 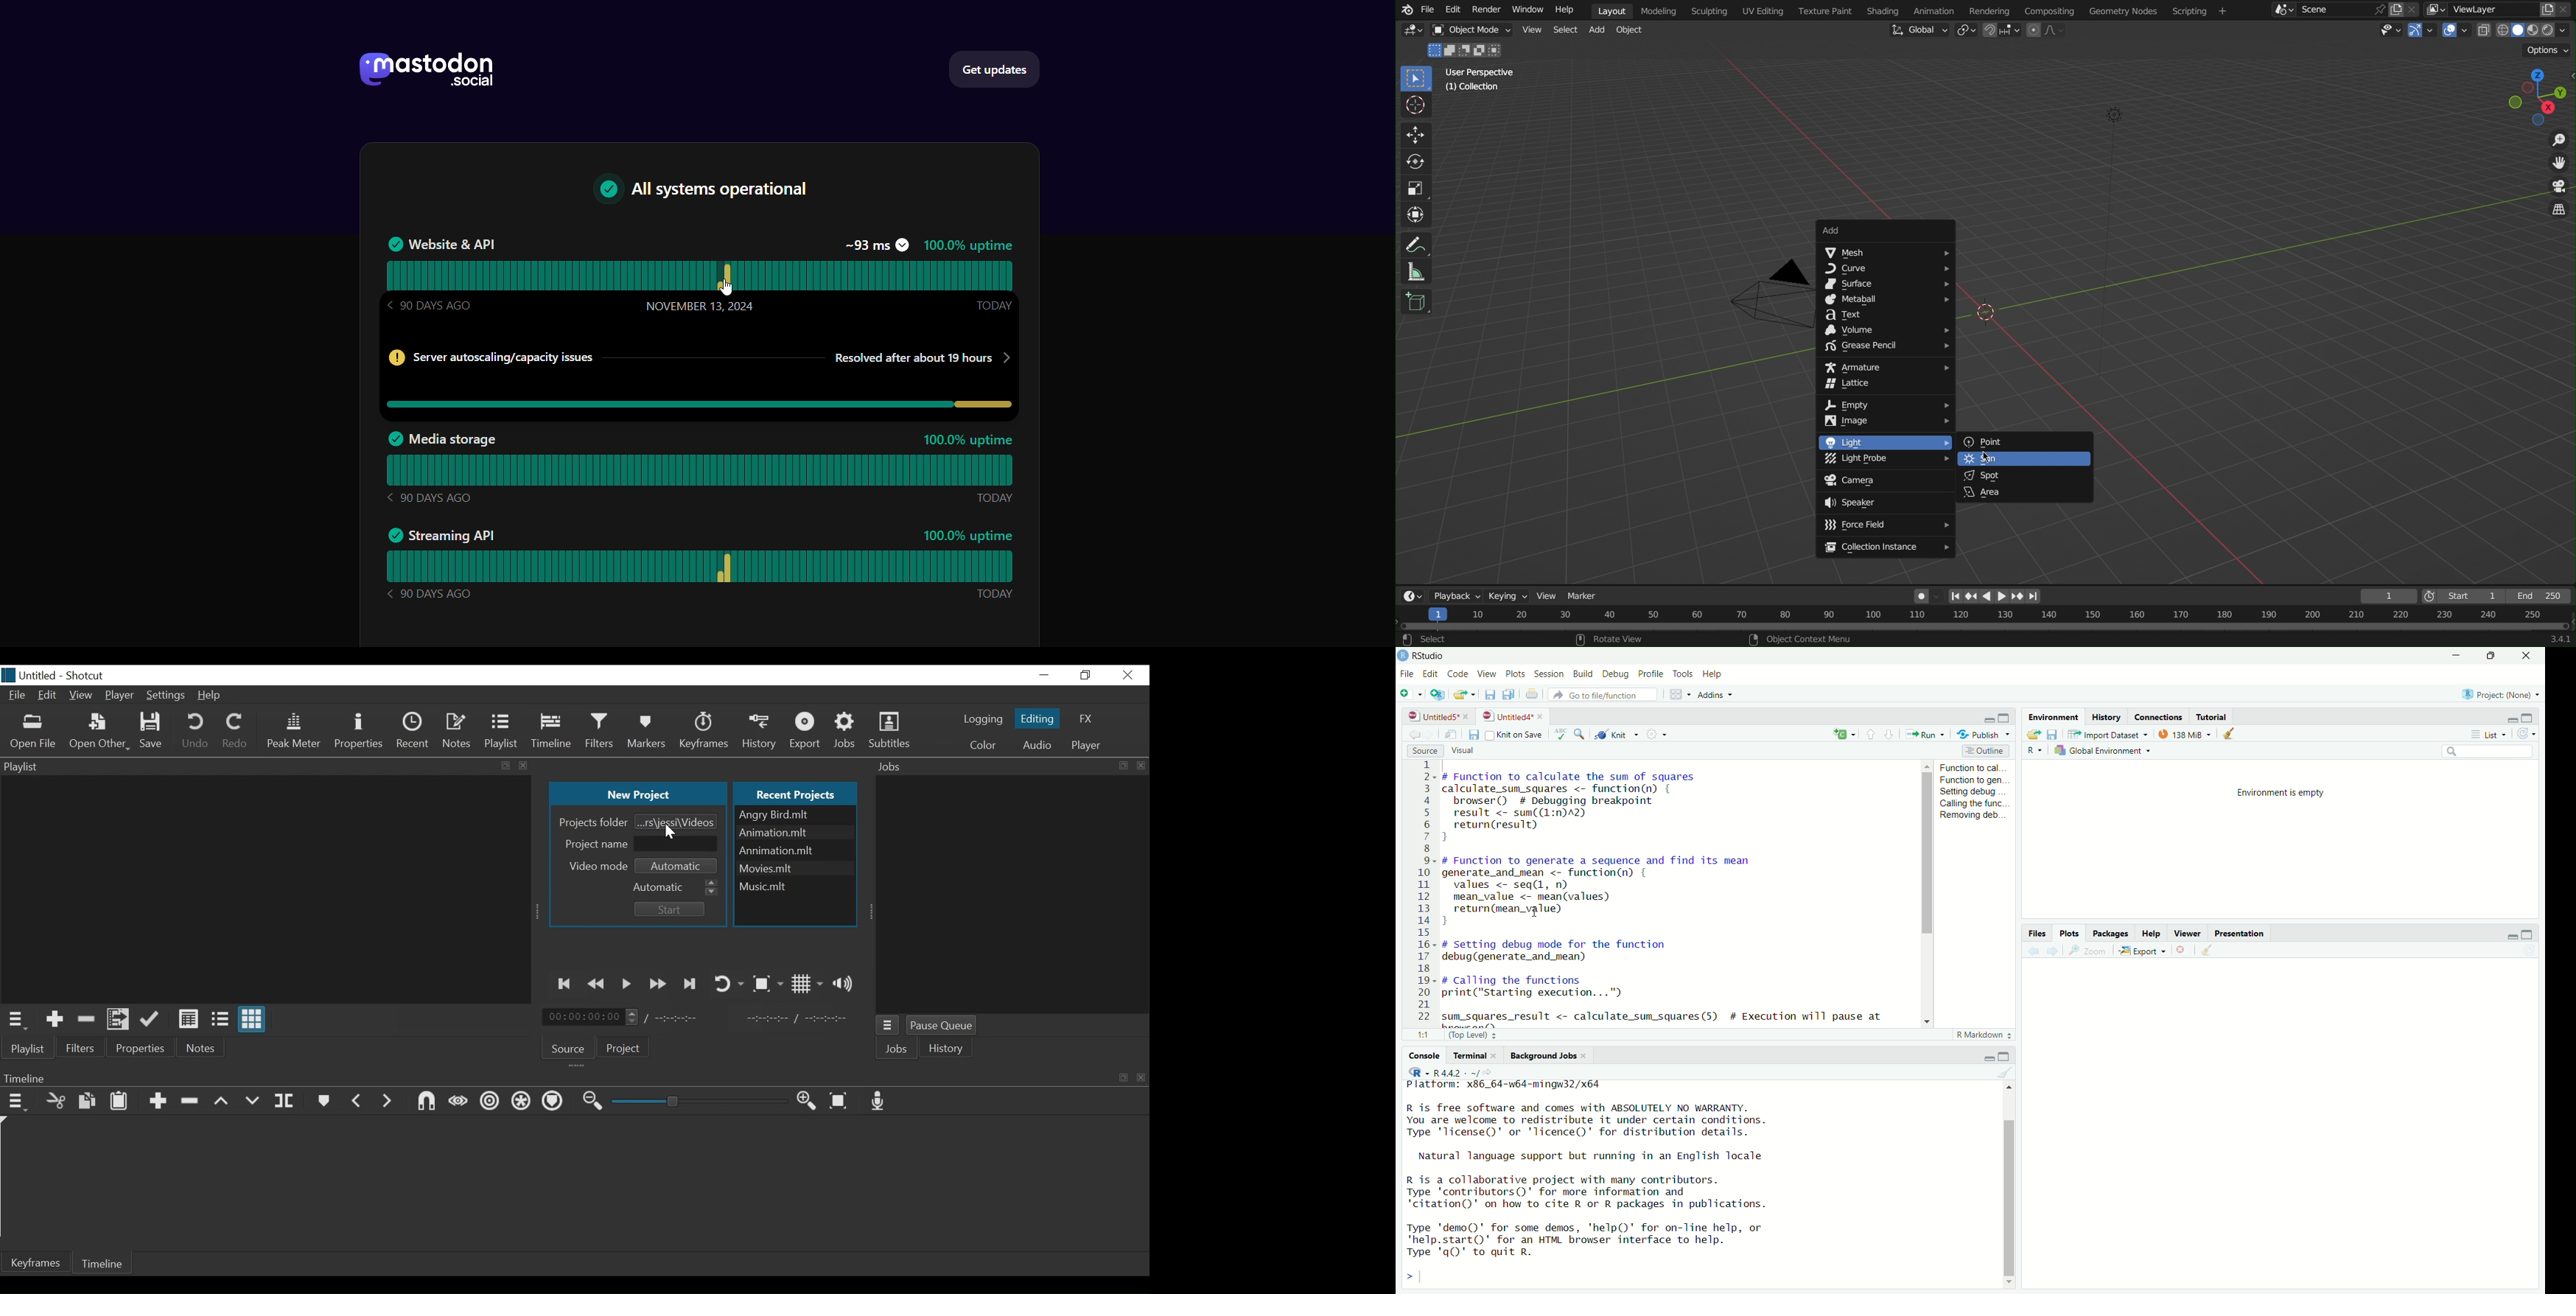 What do you see at coordinates (602, 730) in the screenshot?
I see `Filters` at bounding box center [602, 730].